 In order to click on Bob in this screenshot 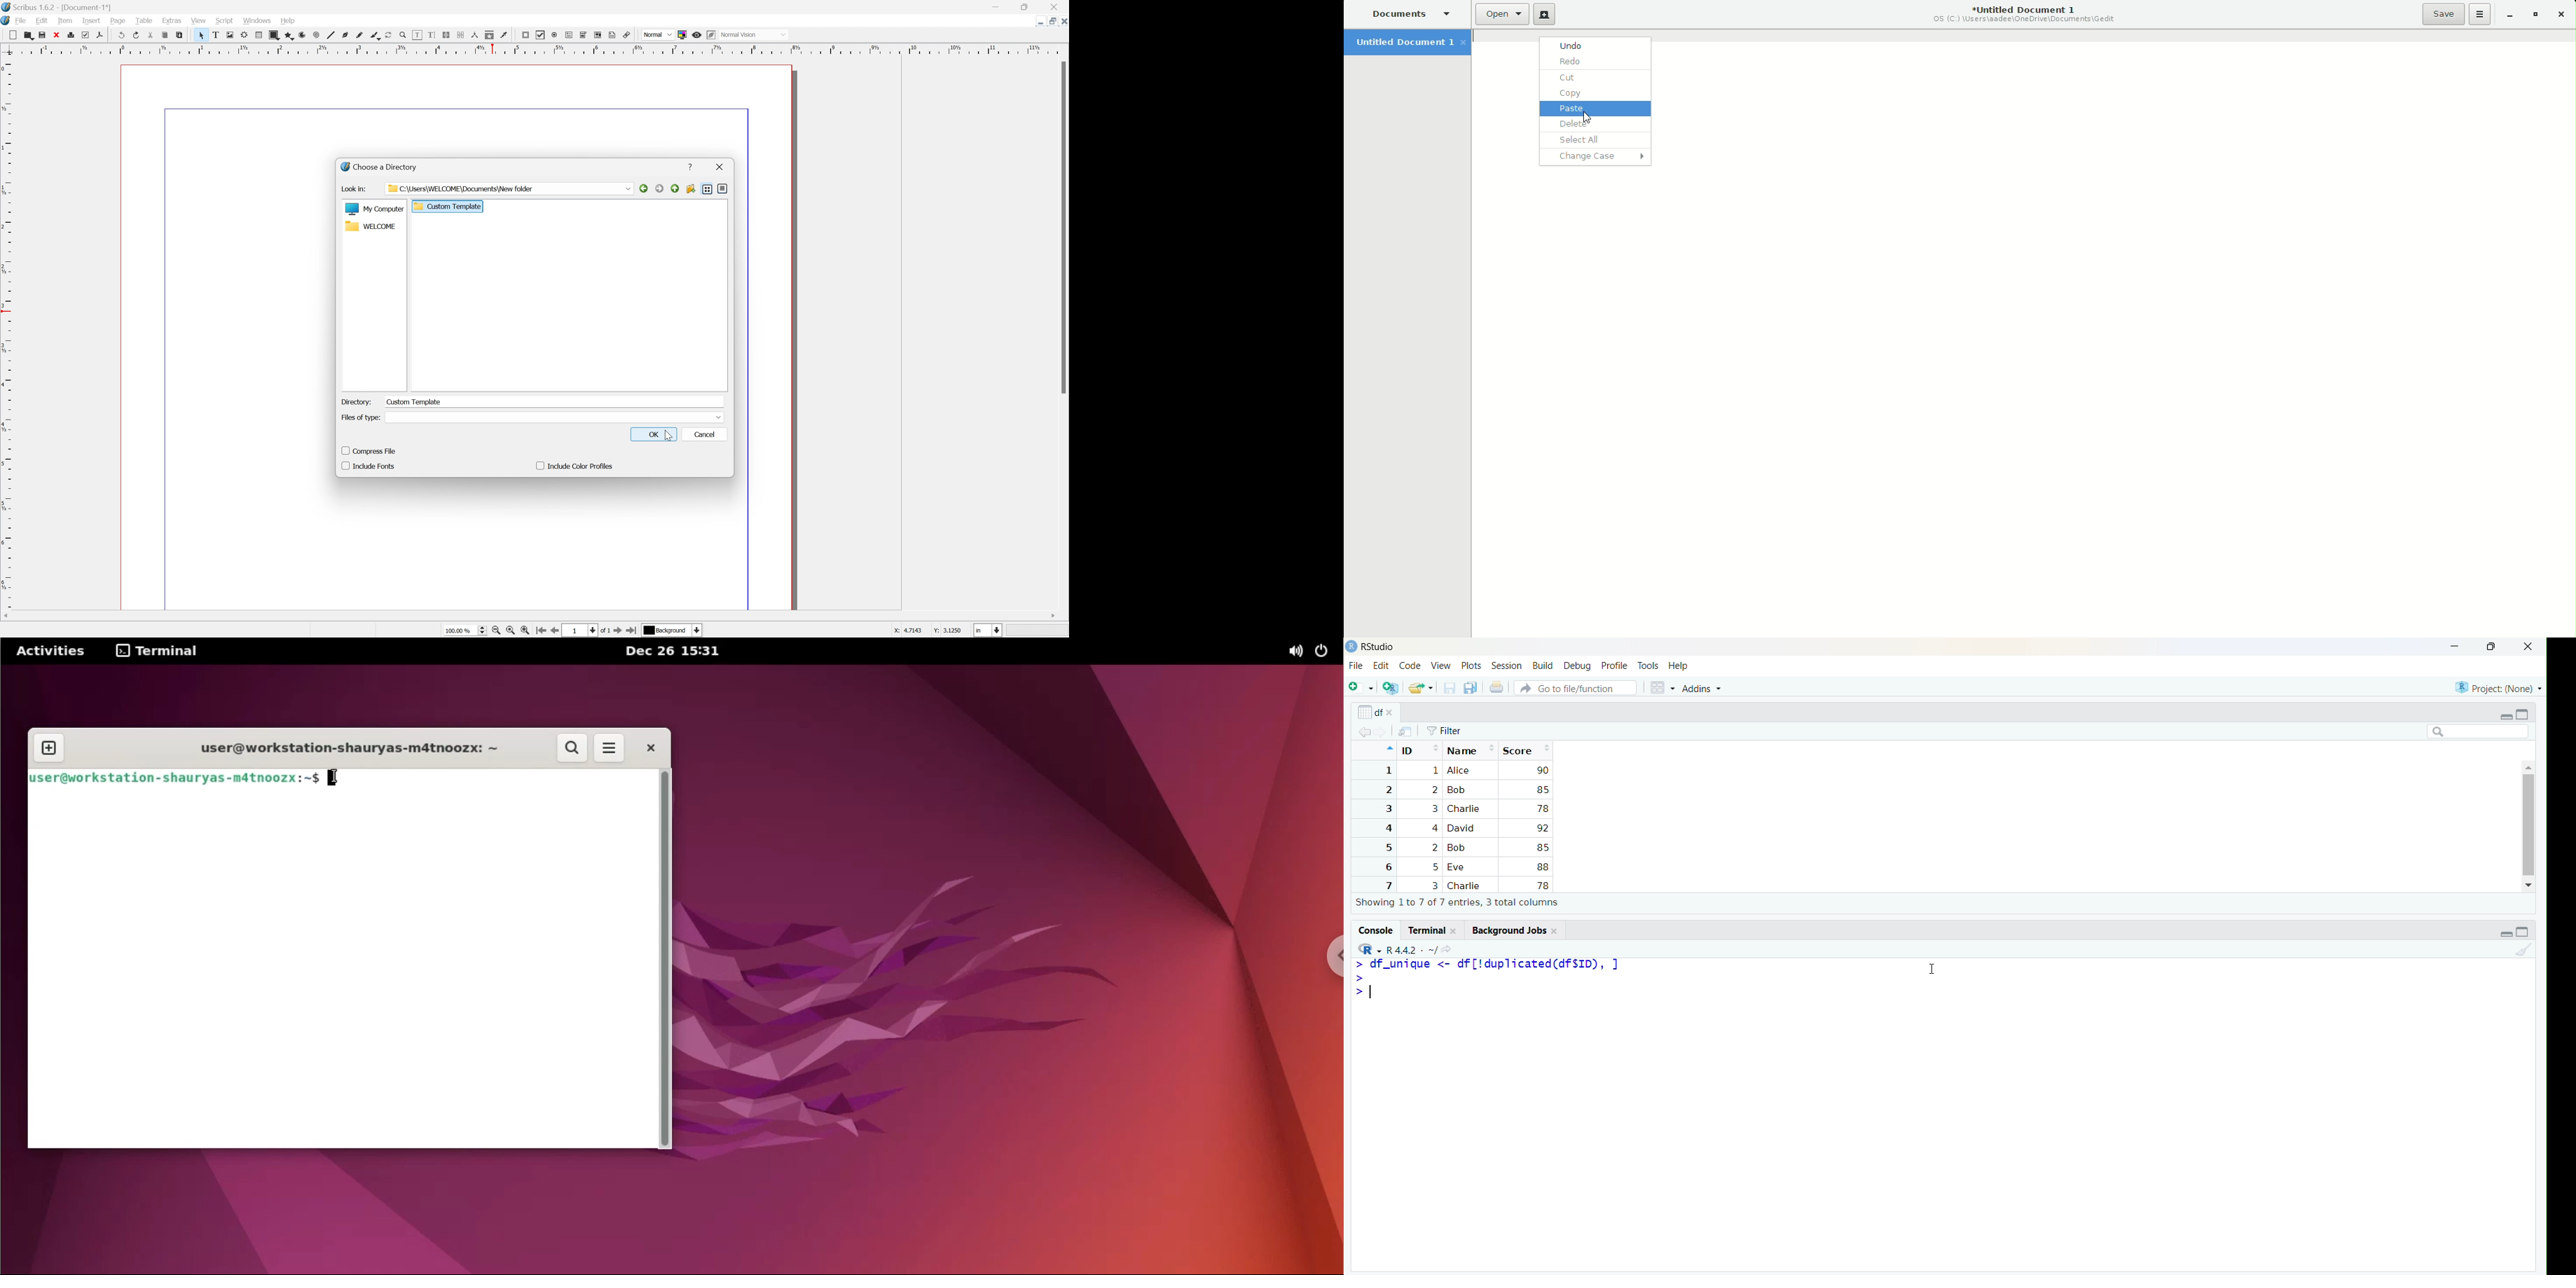, I will do `click(1460, 848)`.